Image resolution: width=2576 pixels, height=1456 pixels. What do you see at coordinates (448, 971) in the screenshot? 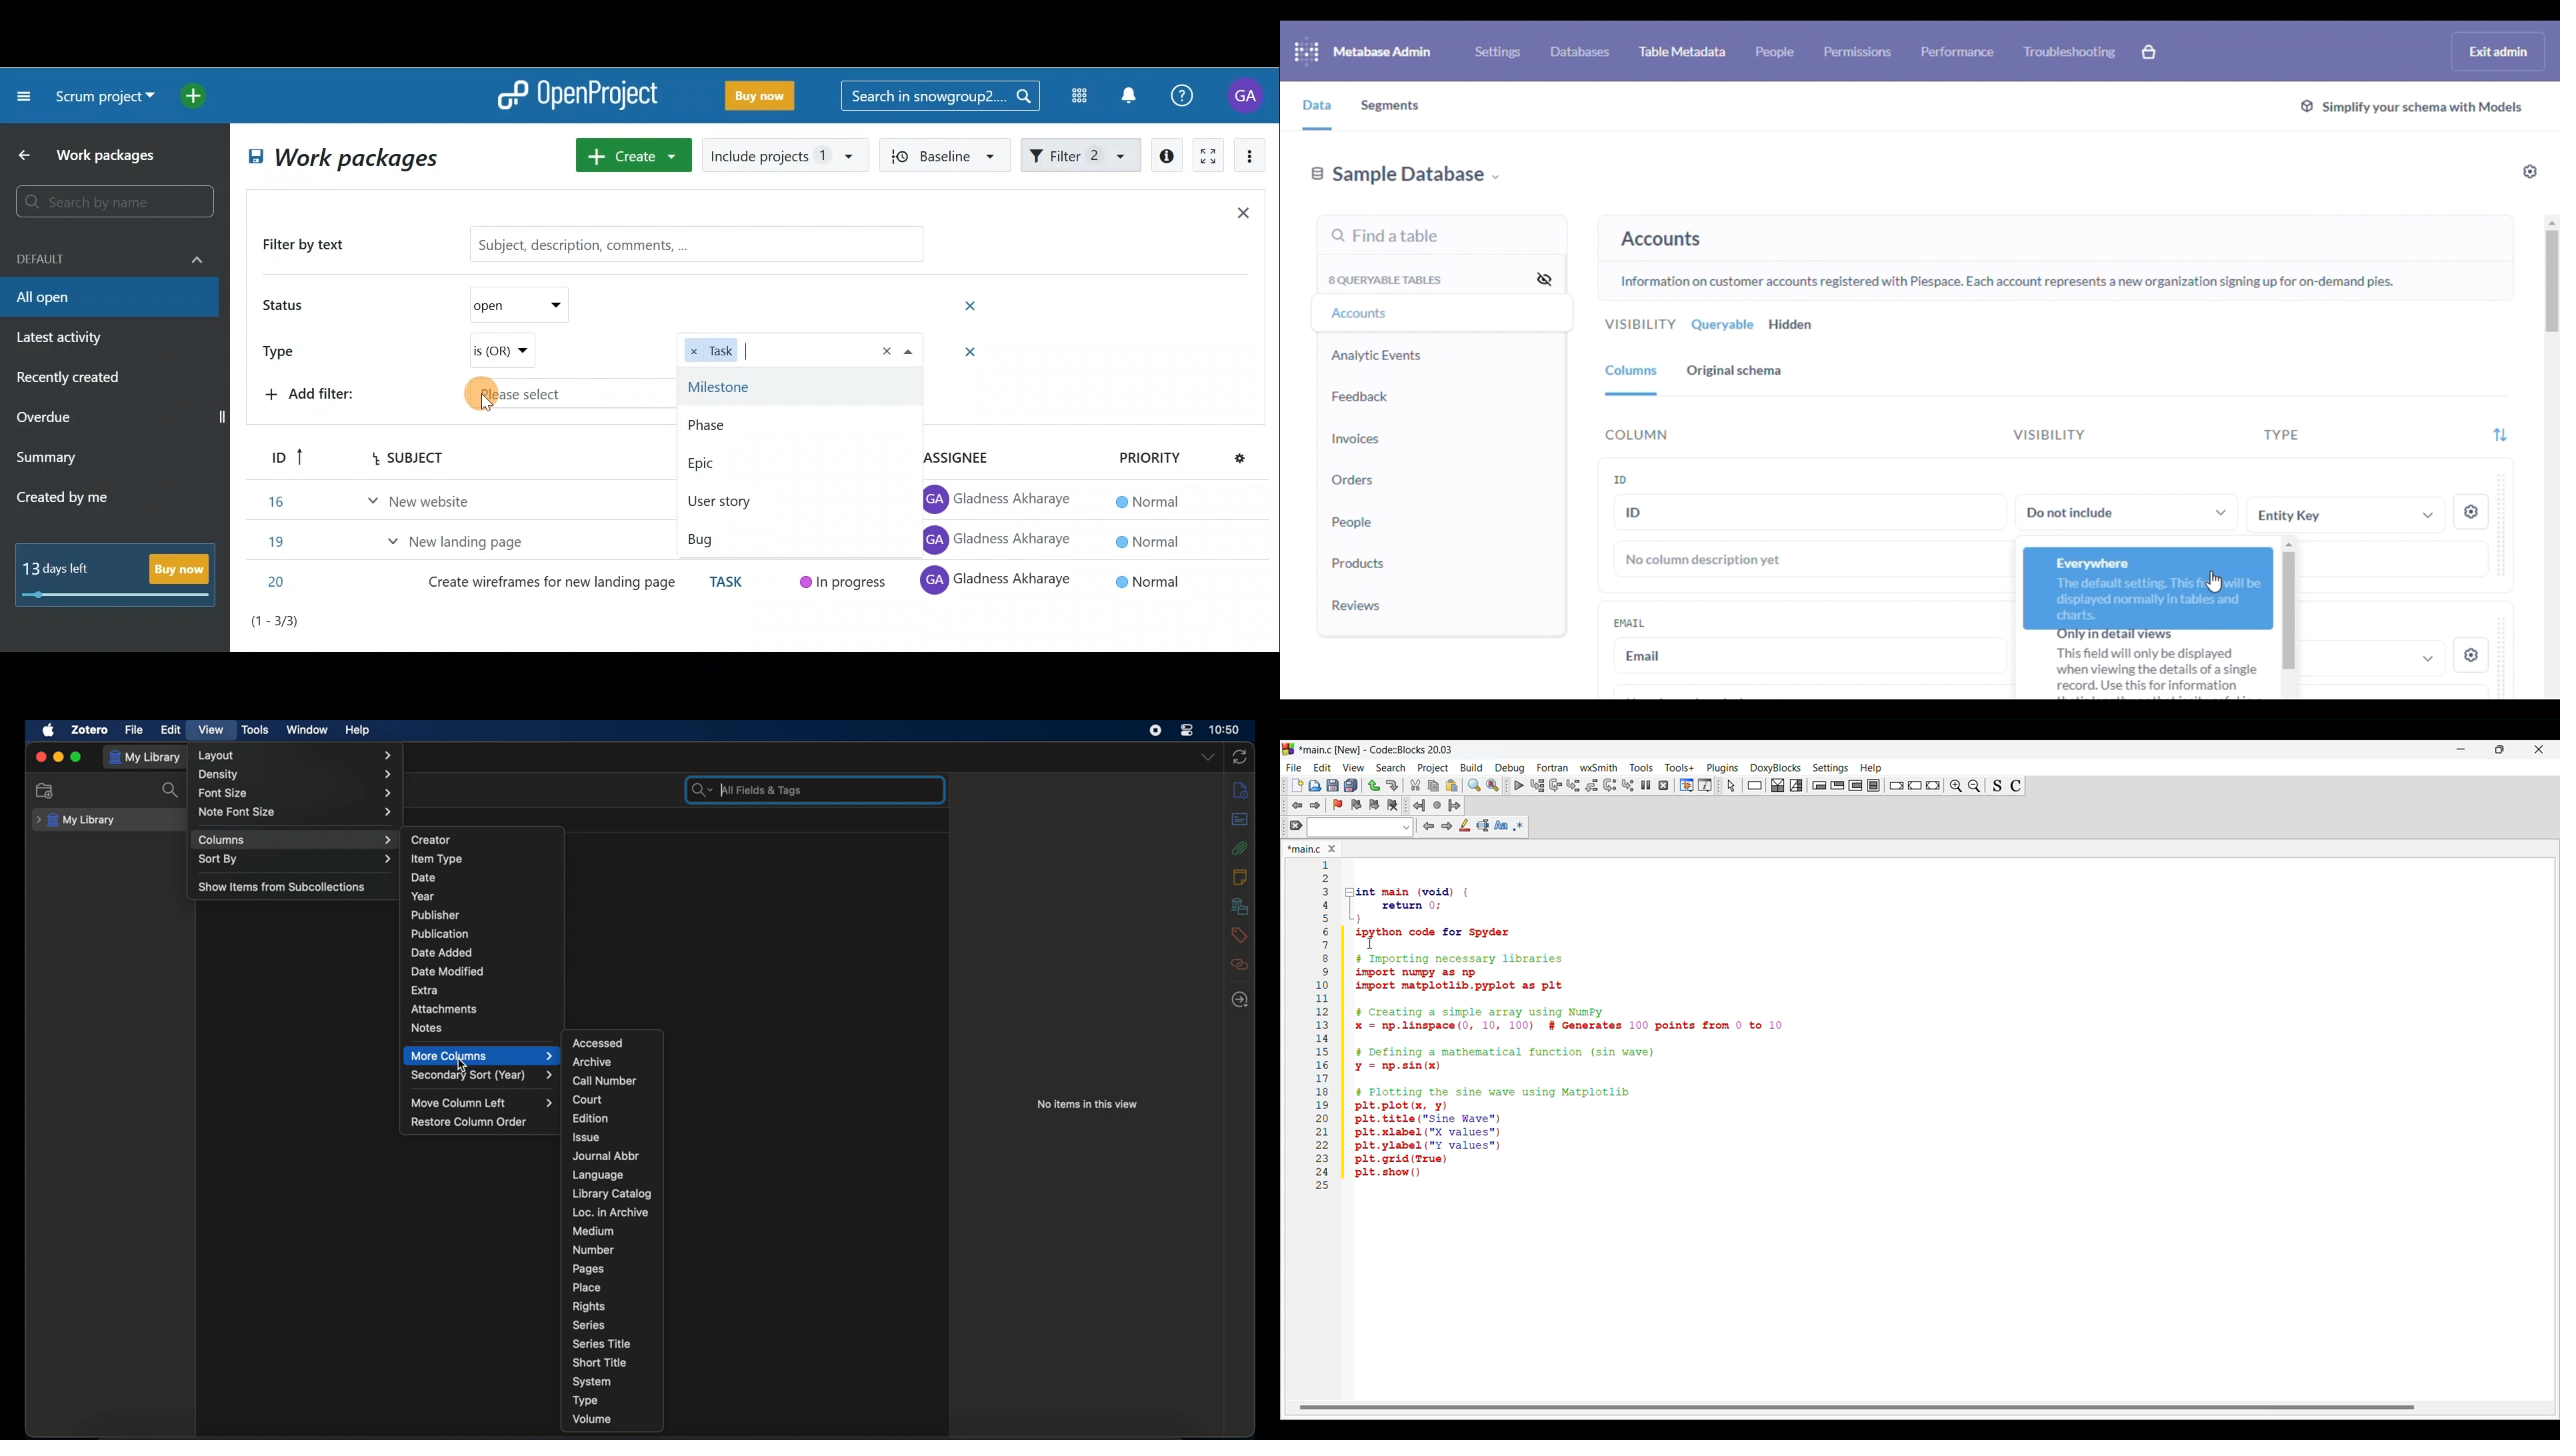
I see `date  modified` at bounding box center [448, 971].